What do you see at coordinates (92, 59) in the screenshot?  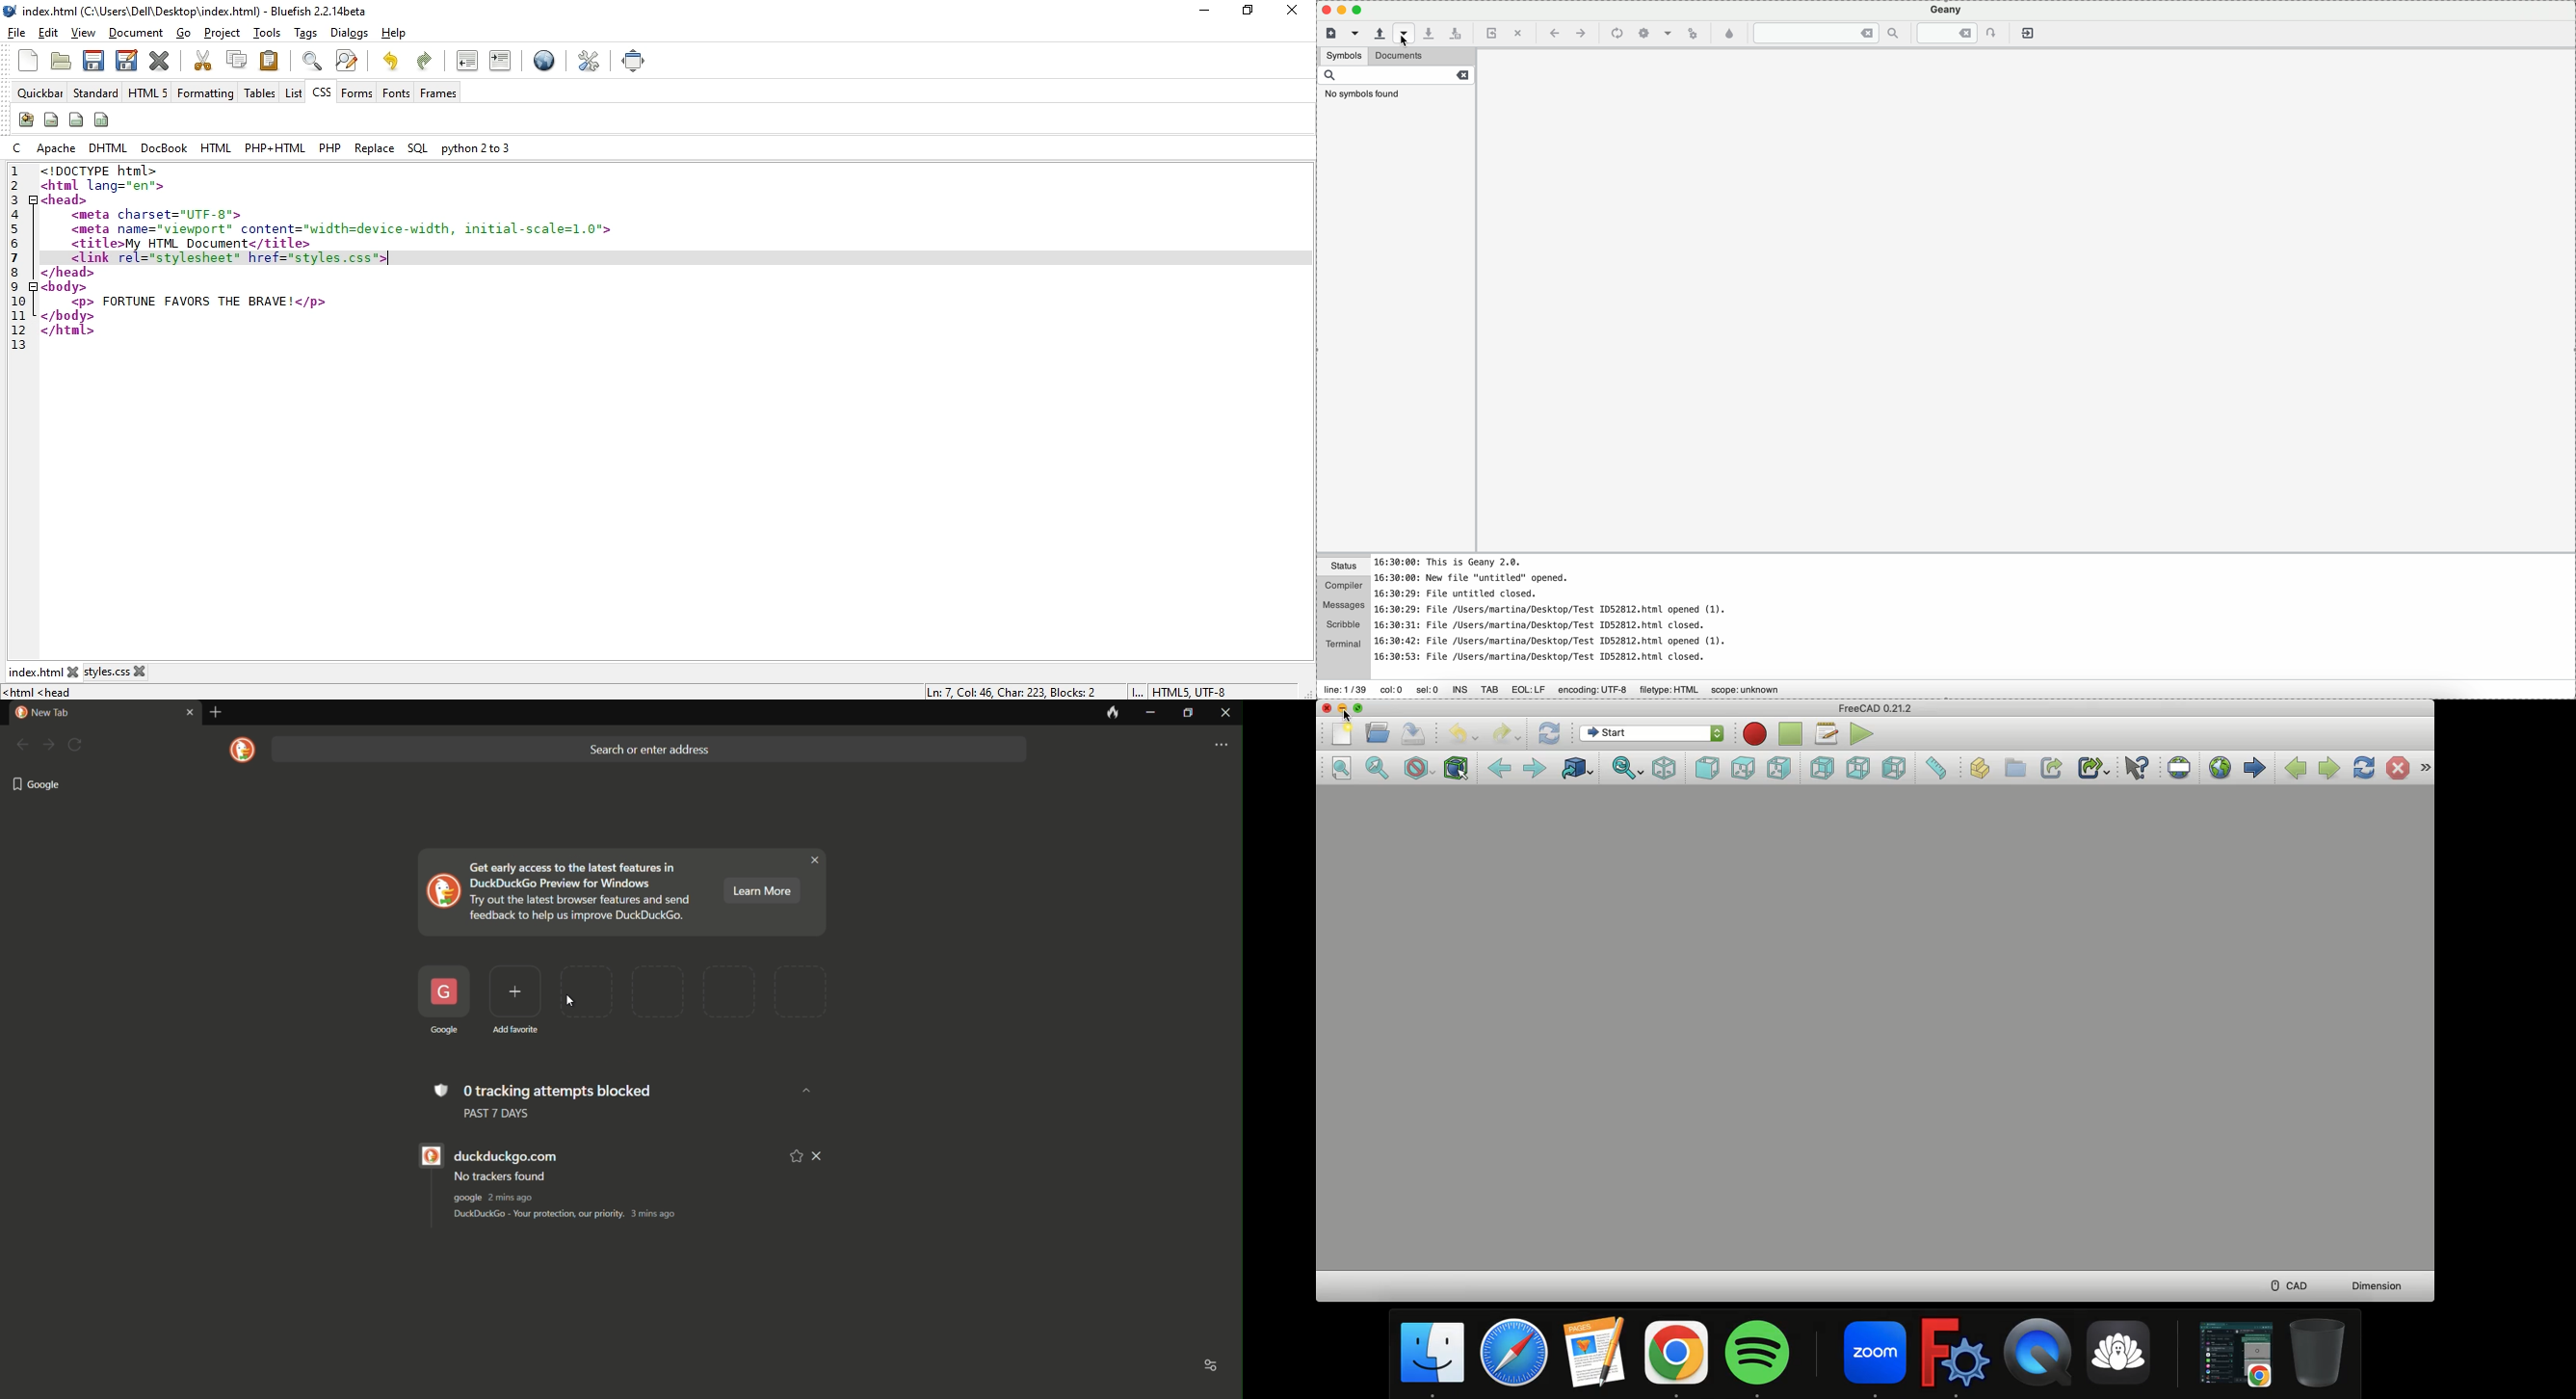 I see `save current file` at bounding box center [92, 59].